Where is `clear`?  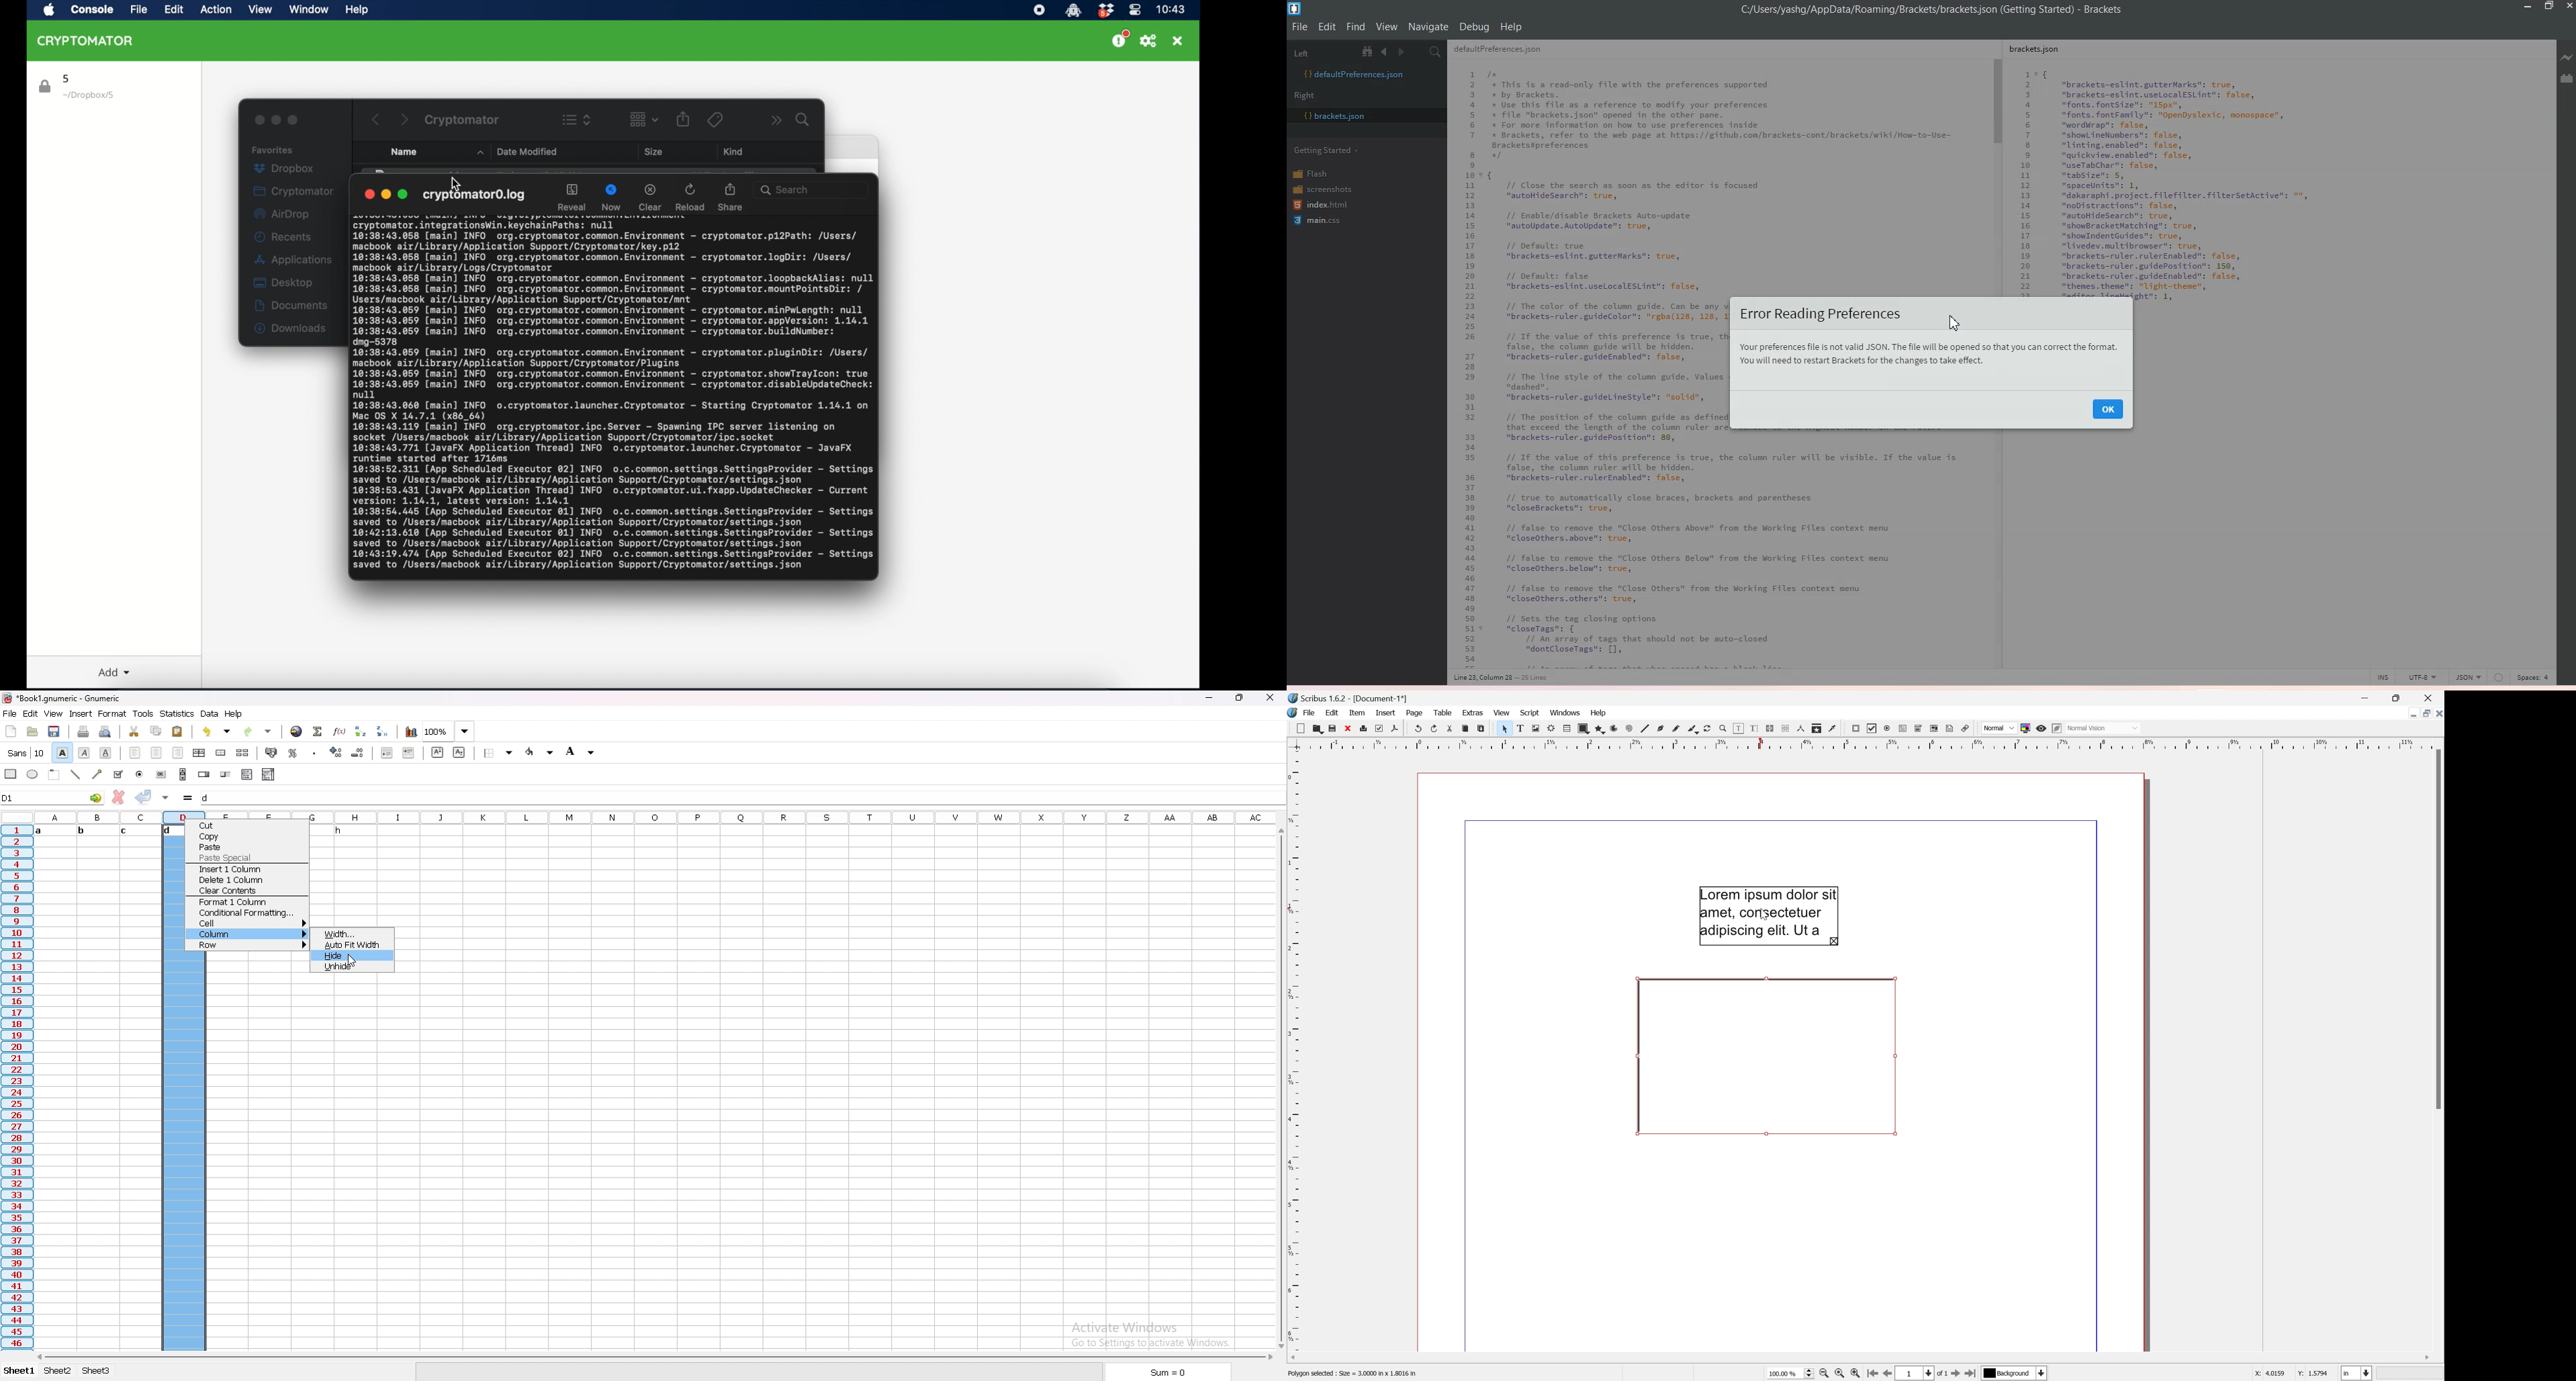 clear is located at coordinates (650, 190).